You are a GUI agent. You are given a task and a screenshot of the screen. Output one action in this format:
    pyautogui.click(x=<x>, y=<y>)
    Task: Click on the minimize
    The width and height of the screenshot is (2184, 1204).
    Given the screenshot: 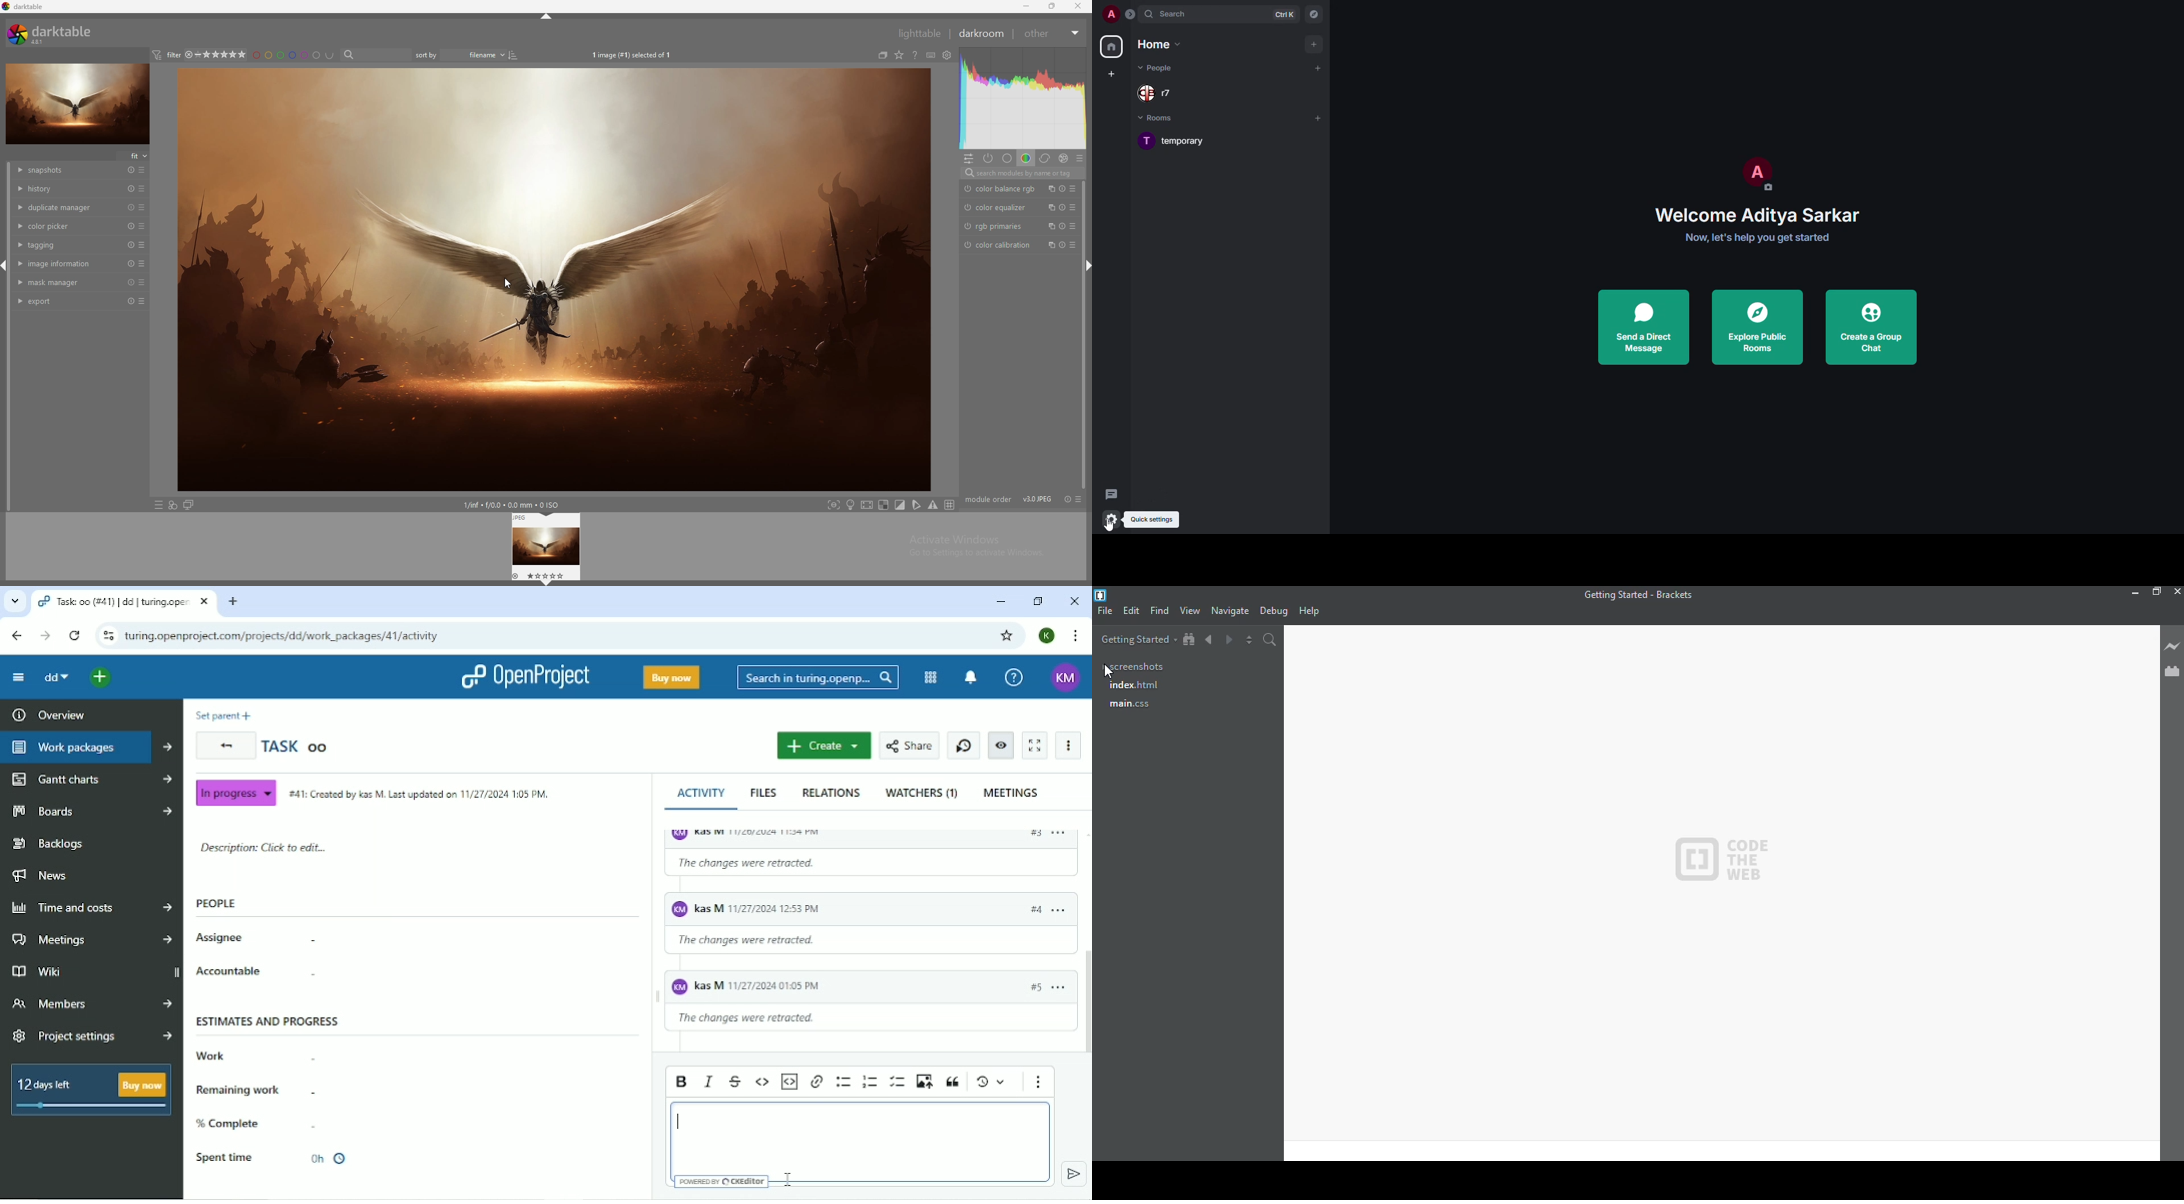 What is the action you would take?
    pyautogui.click(x=1026, y=6)
    